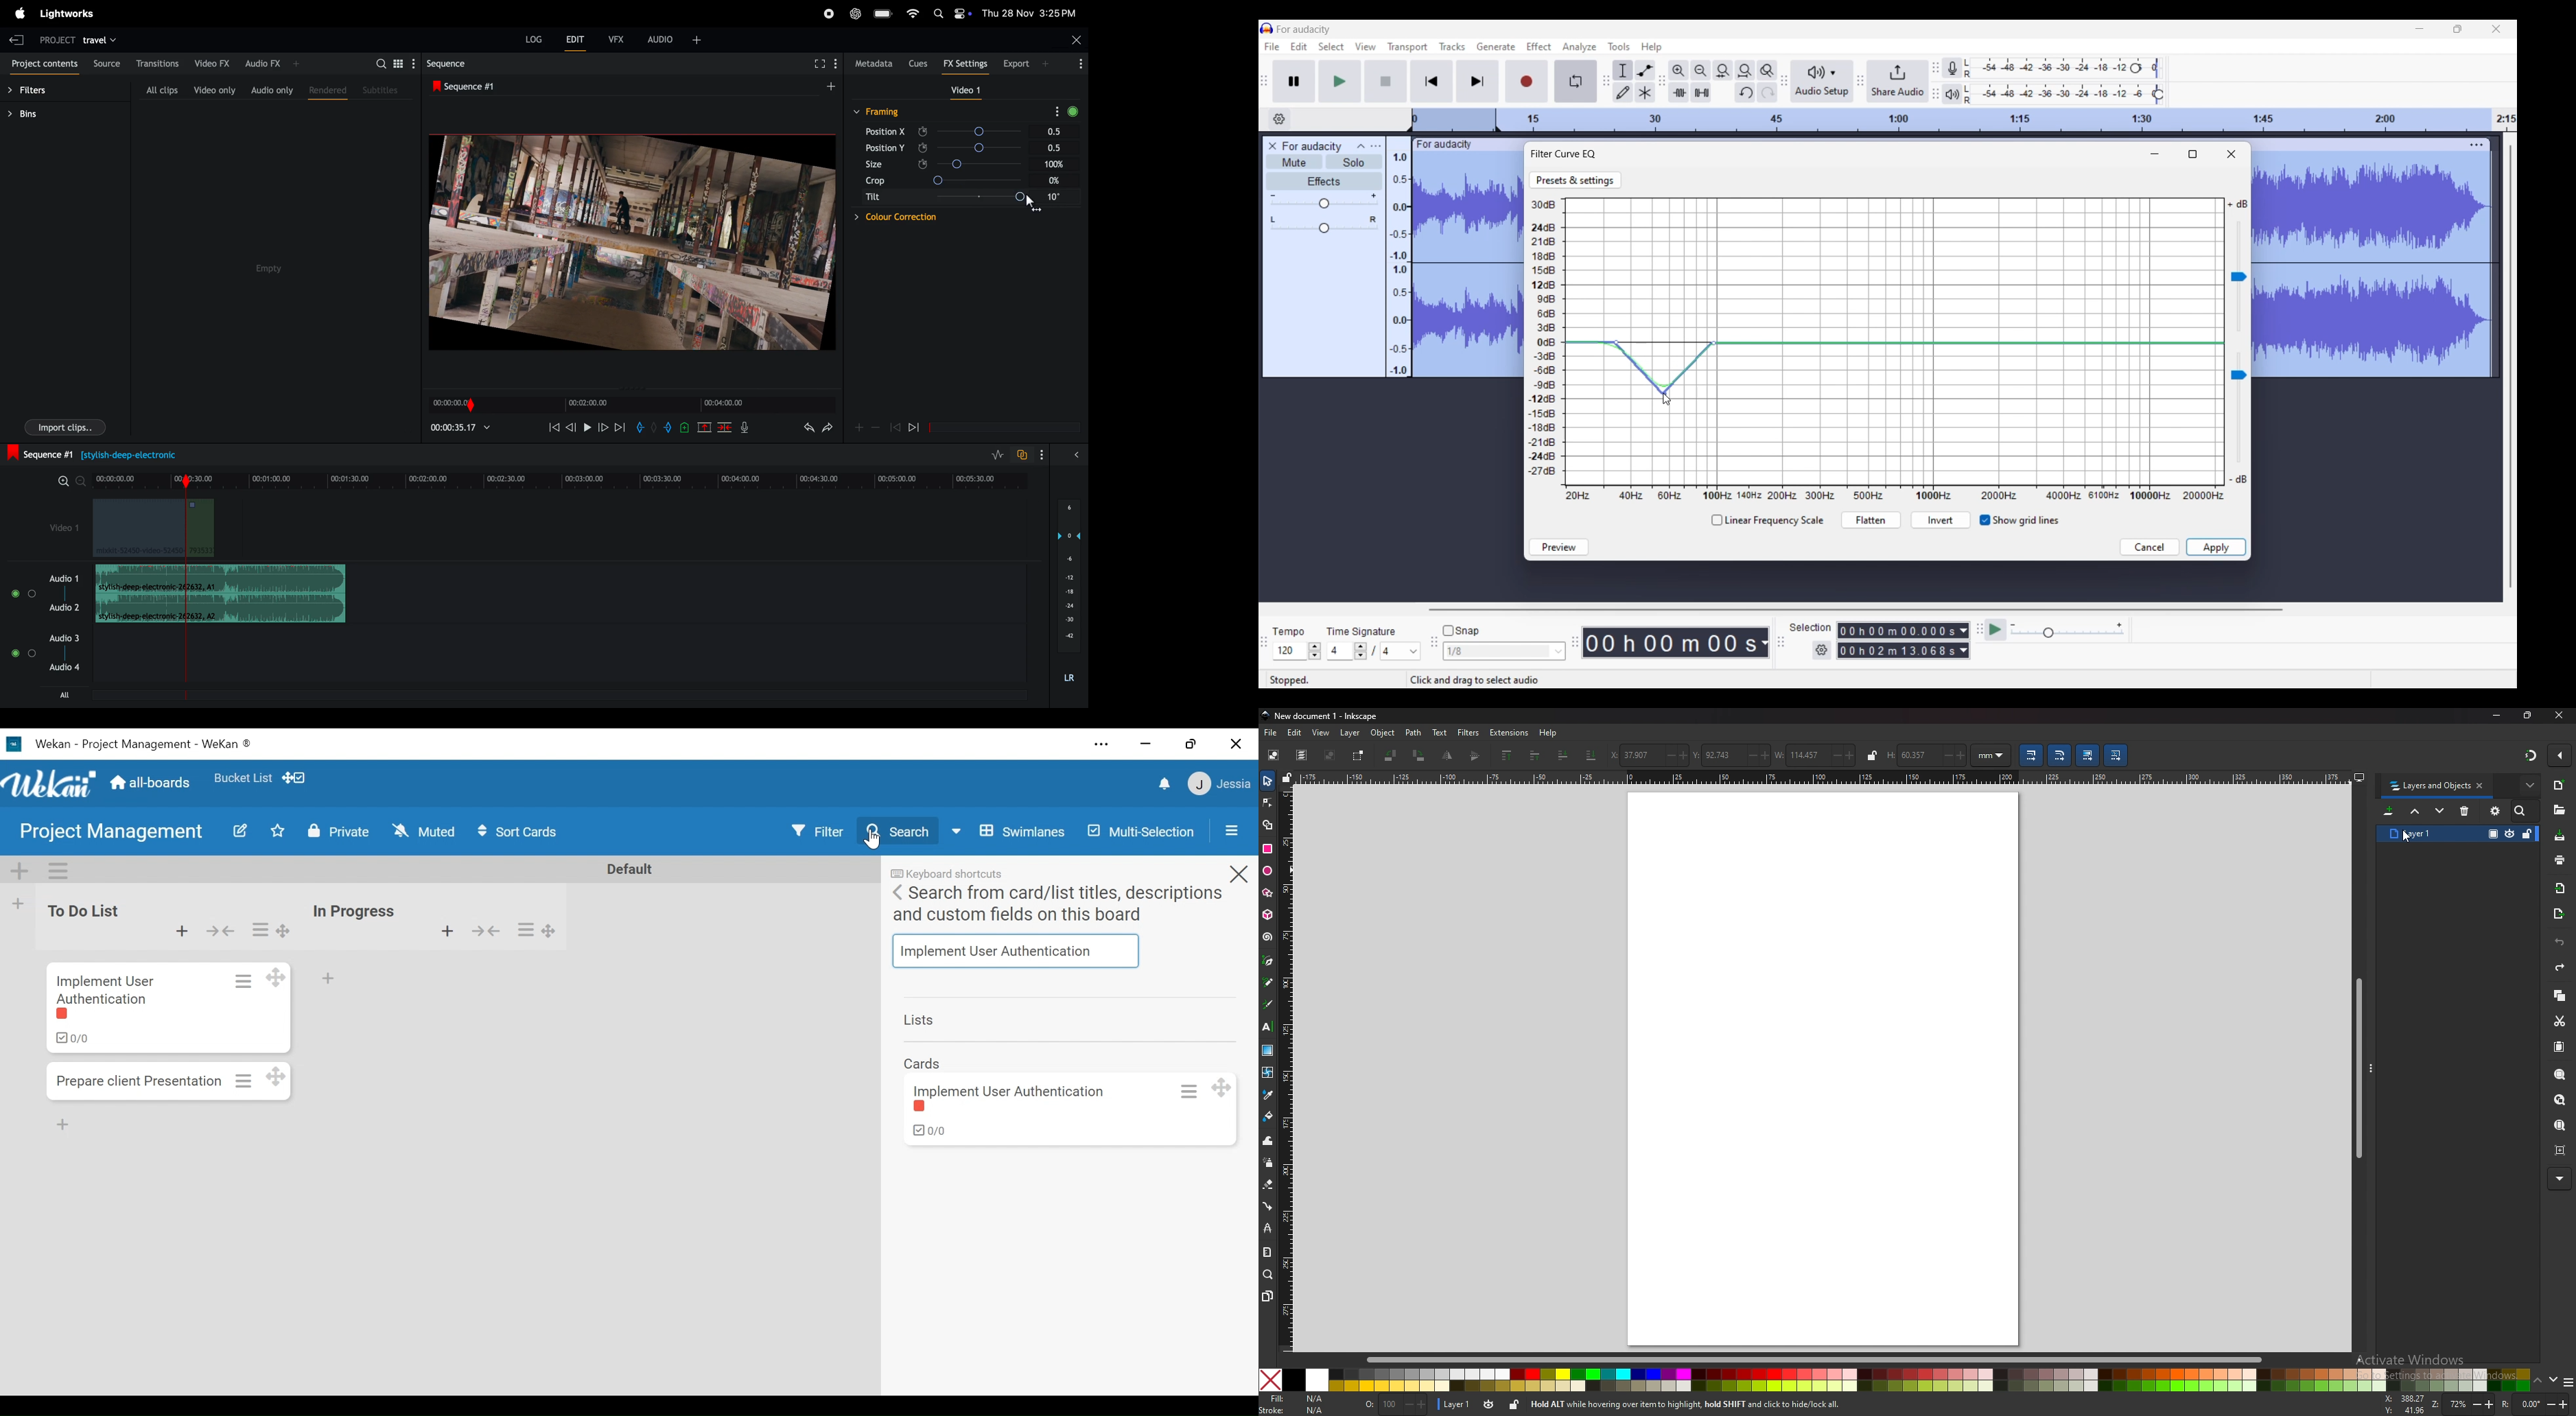 The image size is (2576, 1428). I want to click on Edit menu, so click(1299, 47).